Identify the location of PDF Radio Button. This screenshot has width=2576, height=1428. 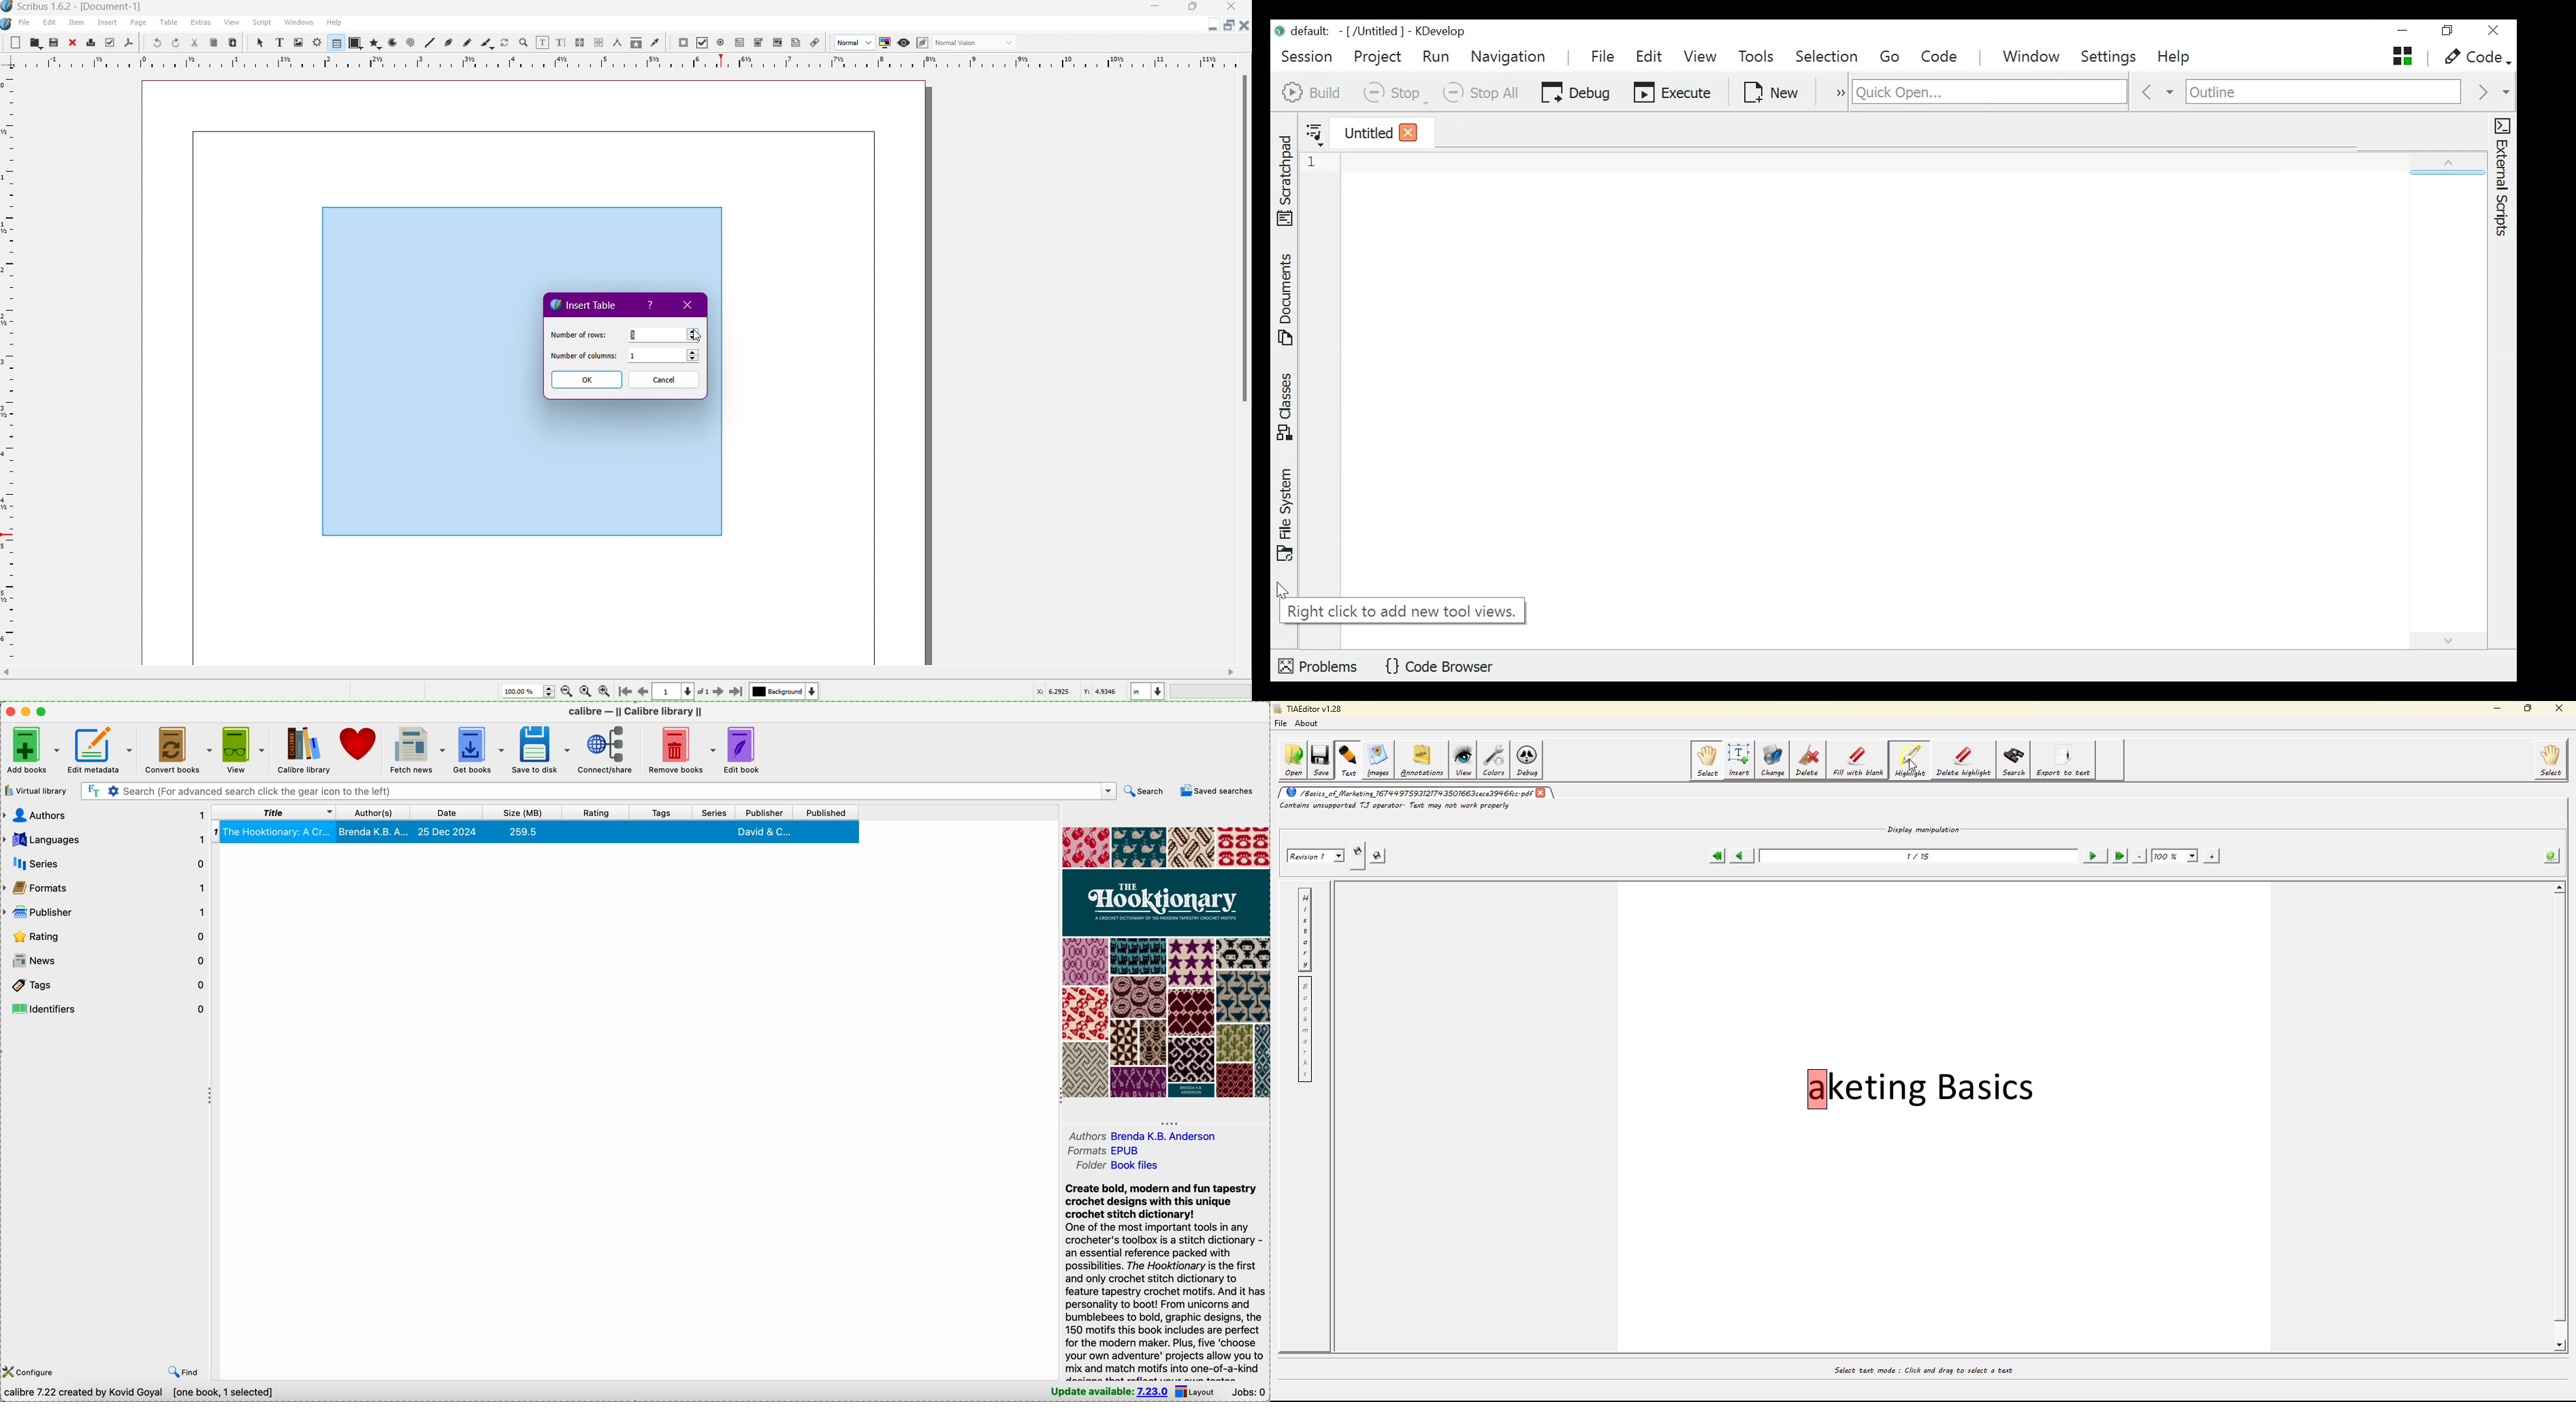
(723, 42).